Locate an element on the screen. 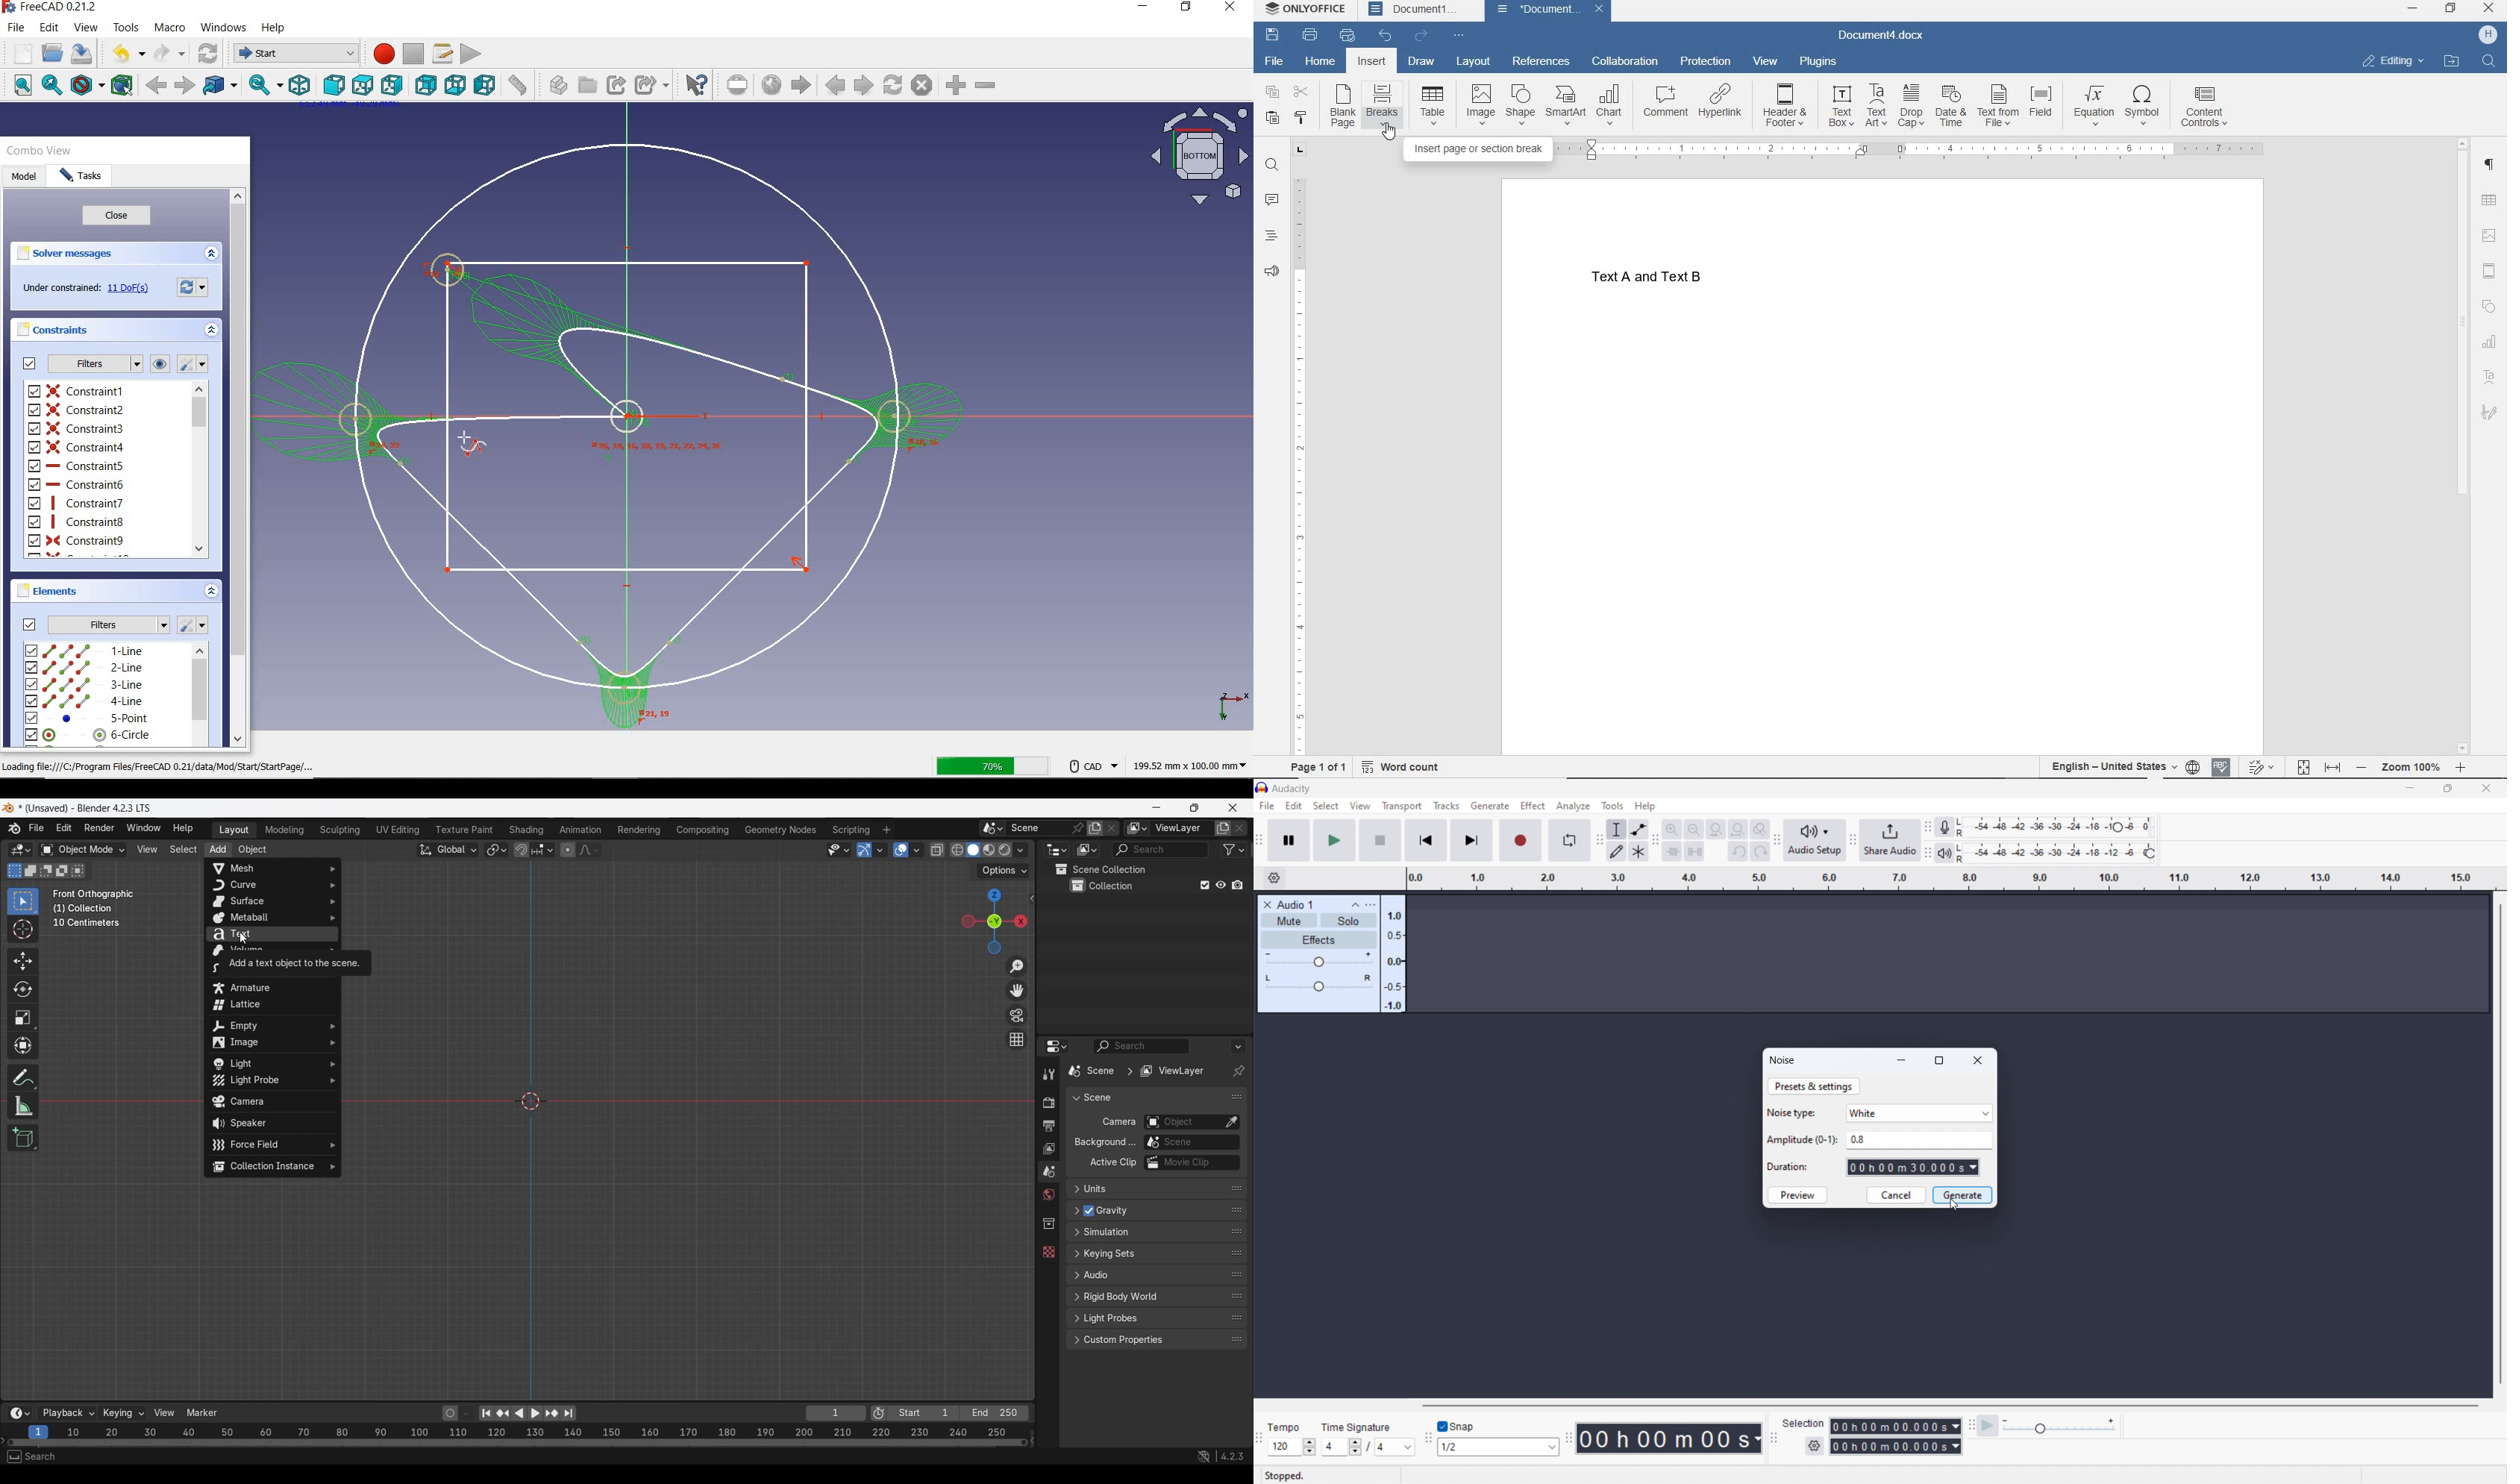 The width and height of the screenshot is (2520, 1484). Transform pivot point is located at coordinates (496, 850).